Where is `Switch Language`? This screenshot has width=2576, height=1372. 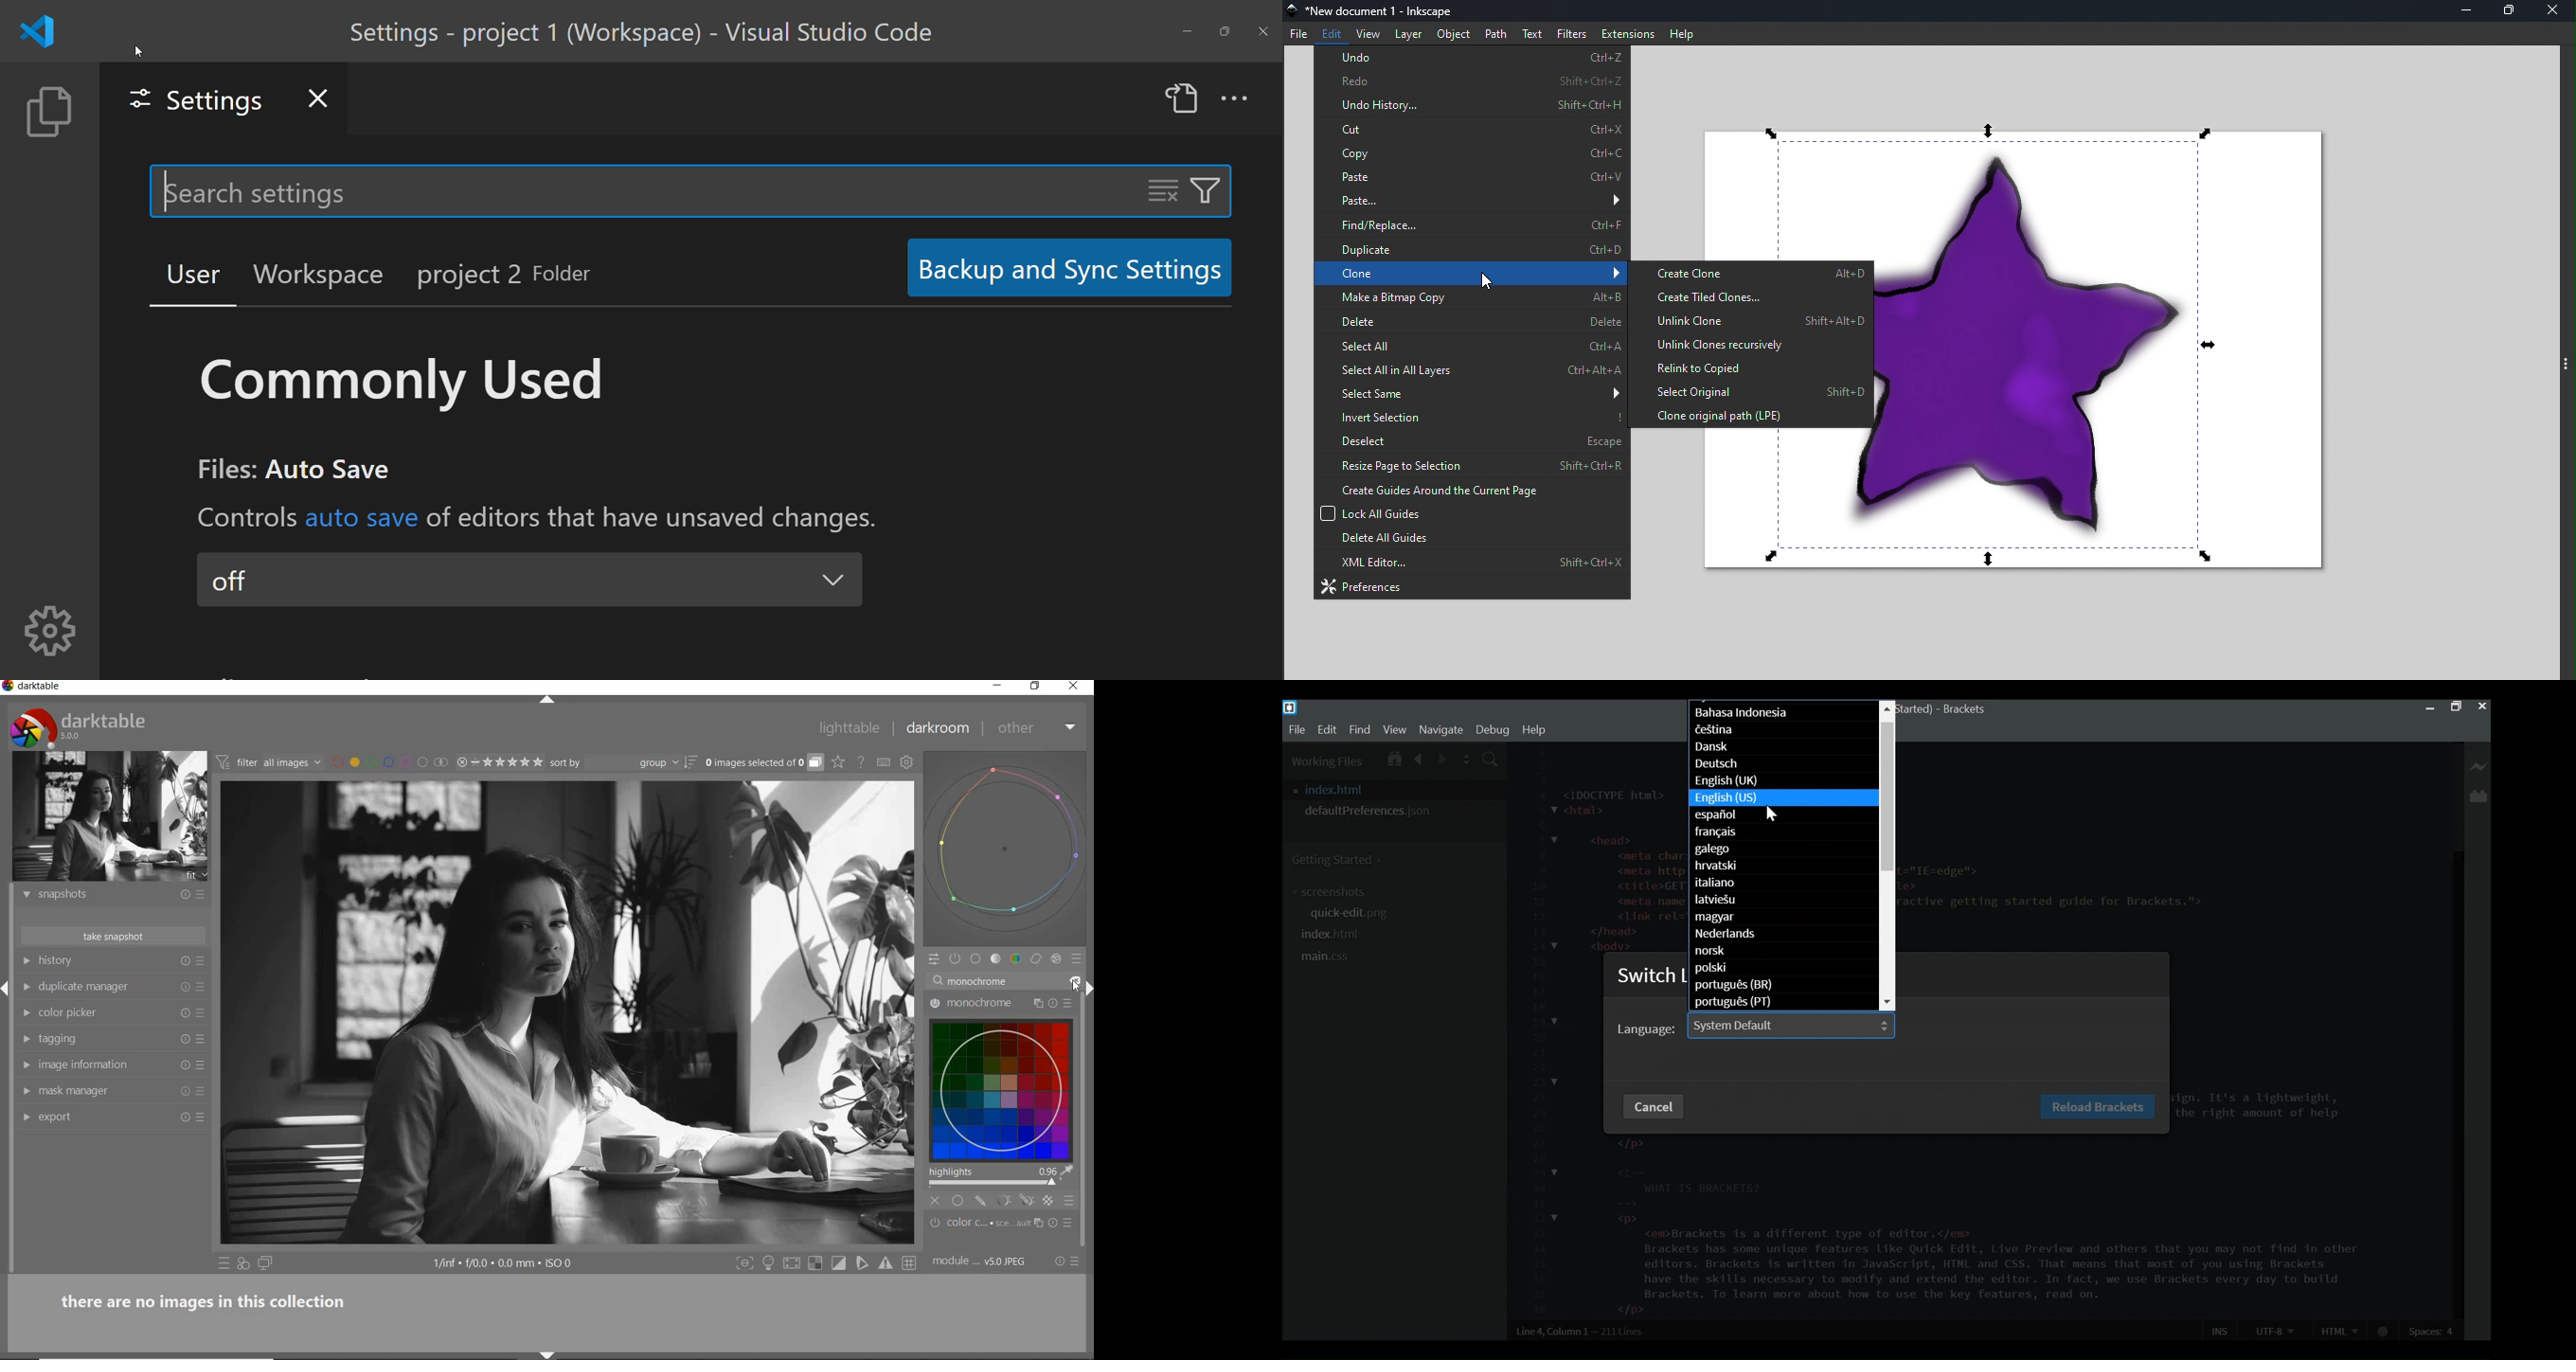 Switch Language is located at coordinates (1651, 978).